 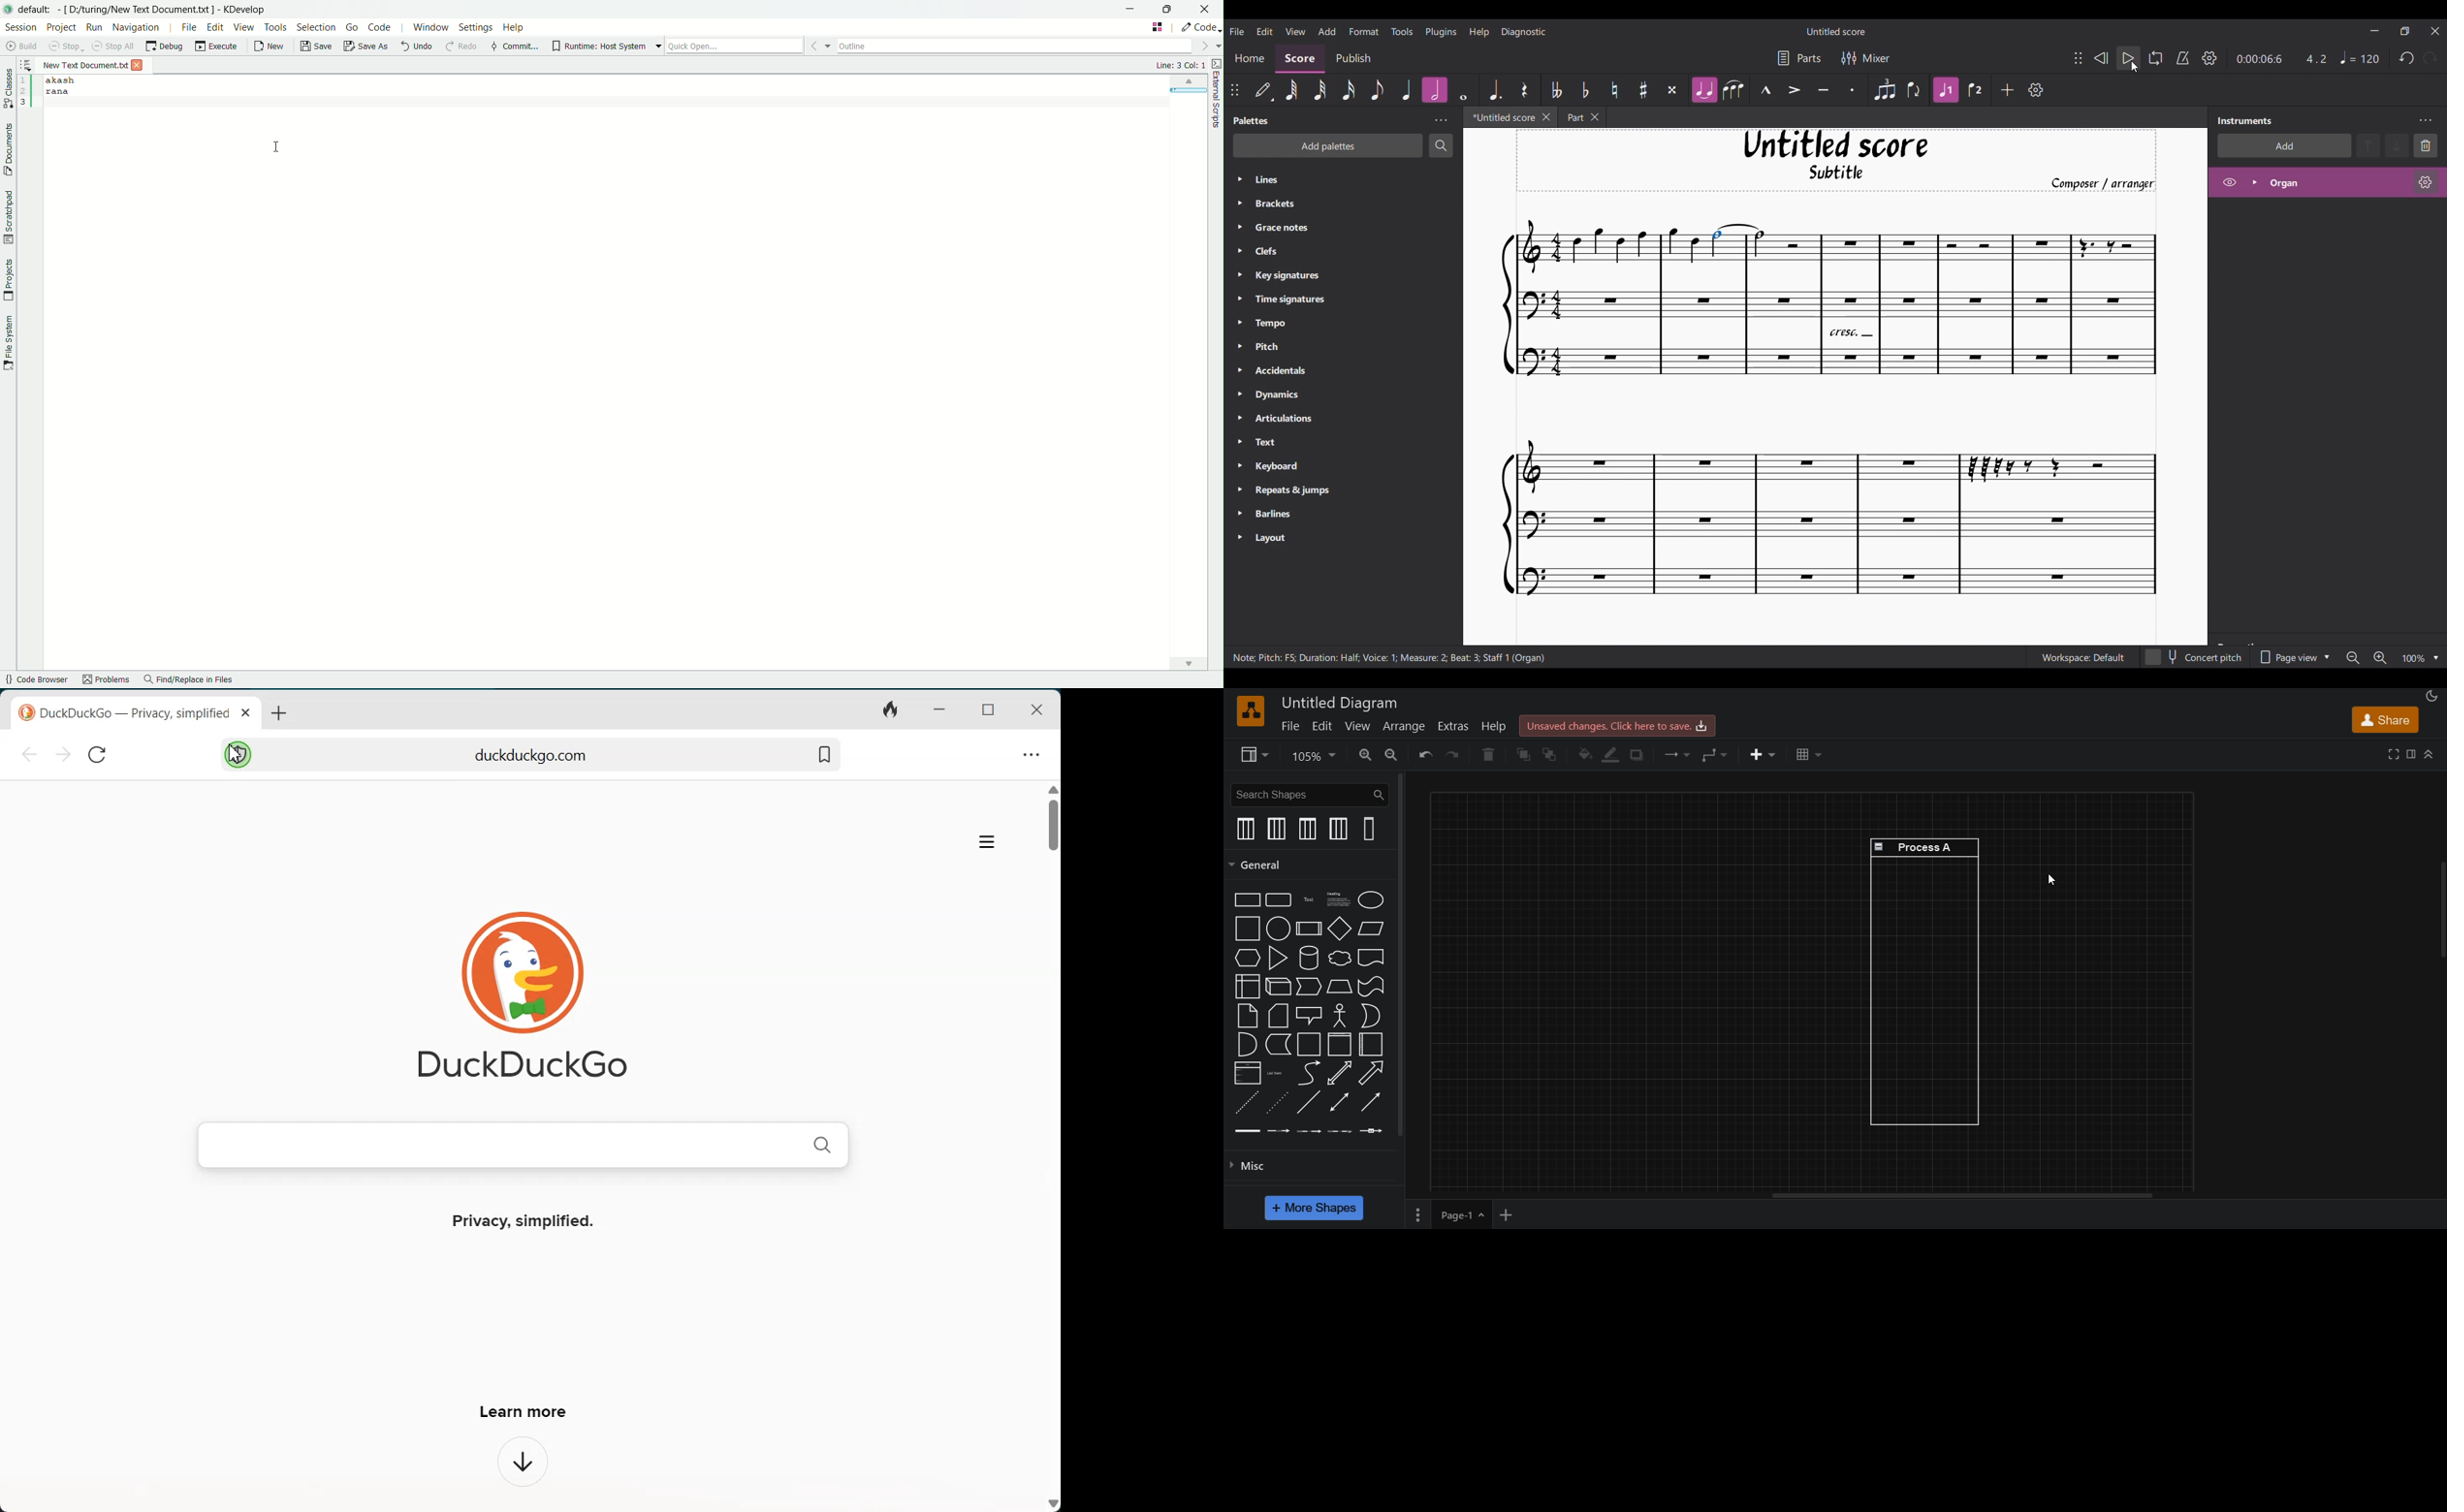 I want to click on Zoom in, so click(x=2380, y=659).